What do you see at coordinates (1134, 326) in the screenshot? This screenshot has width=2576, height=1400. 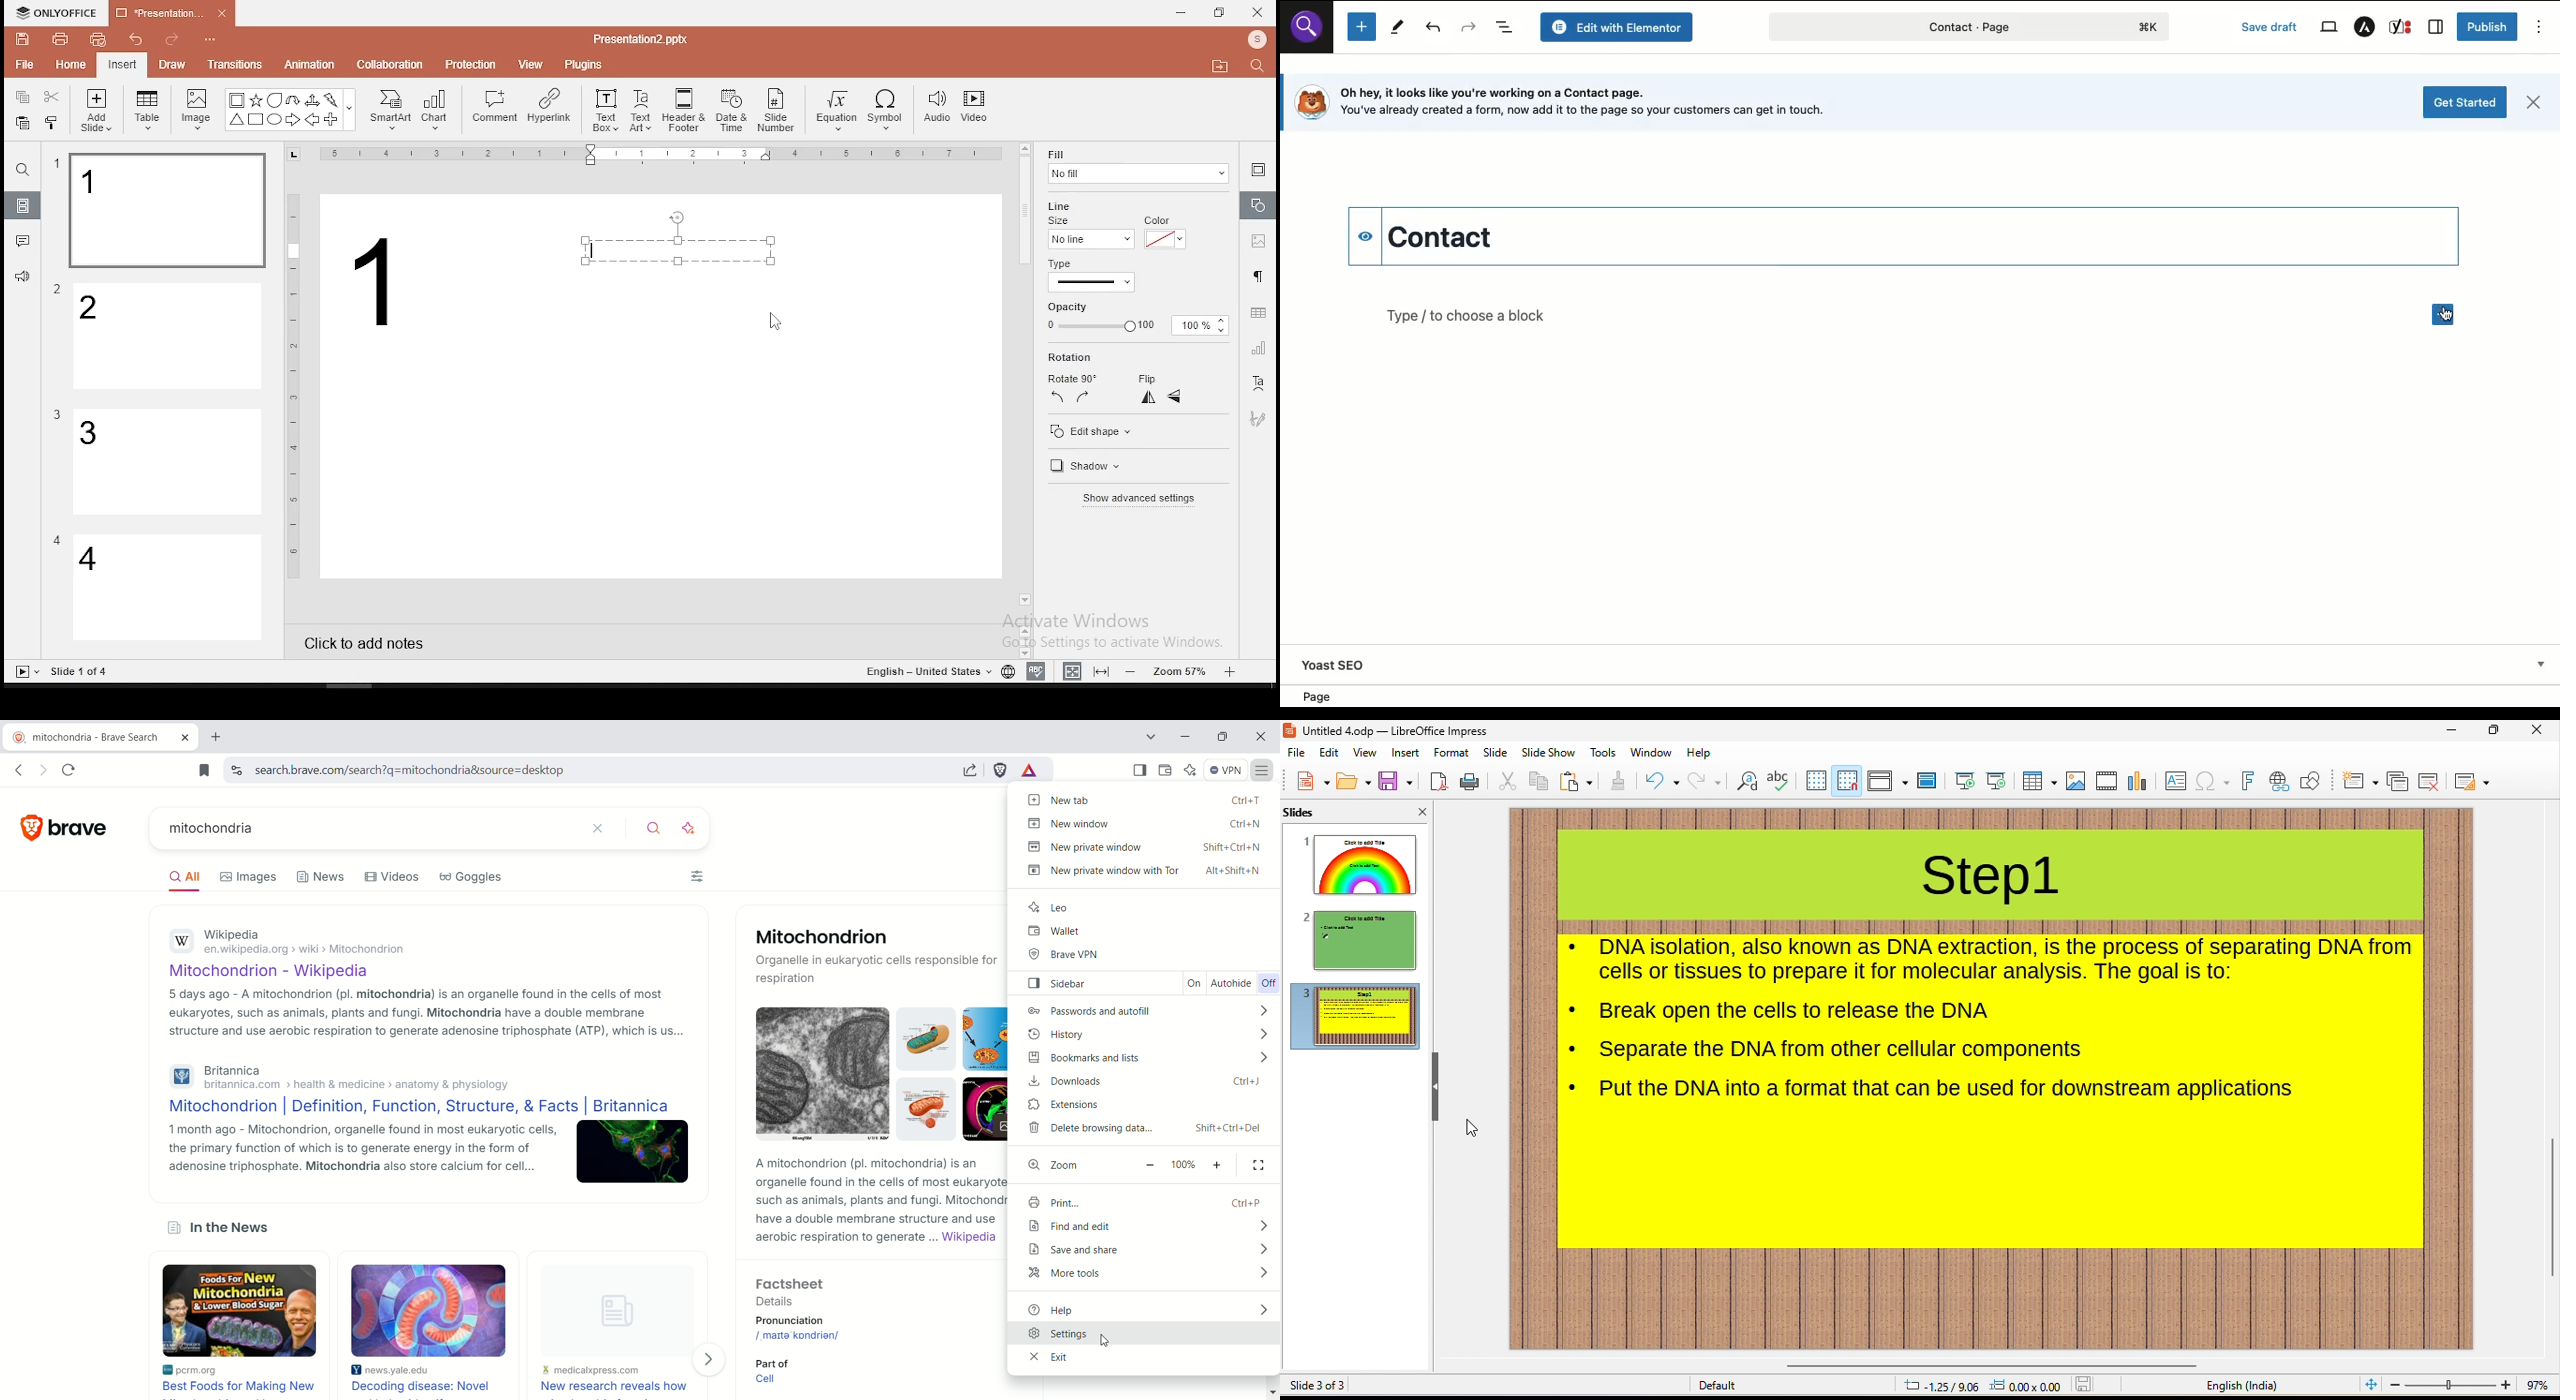 I see `opacity` at bounding box center [1134, 326].